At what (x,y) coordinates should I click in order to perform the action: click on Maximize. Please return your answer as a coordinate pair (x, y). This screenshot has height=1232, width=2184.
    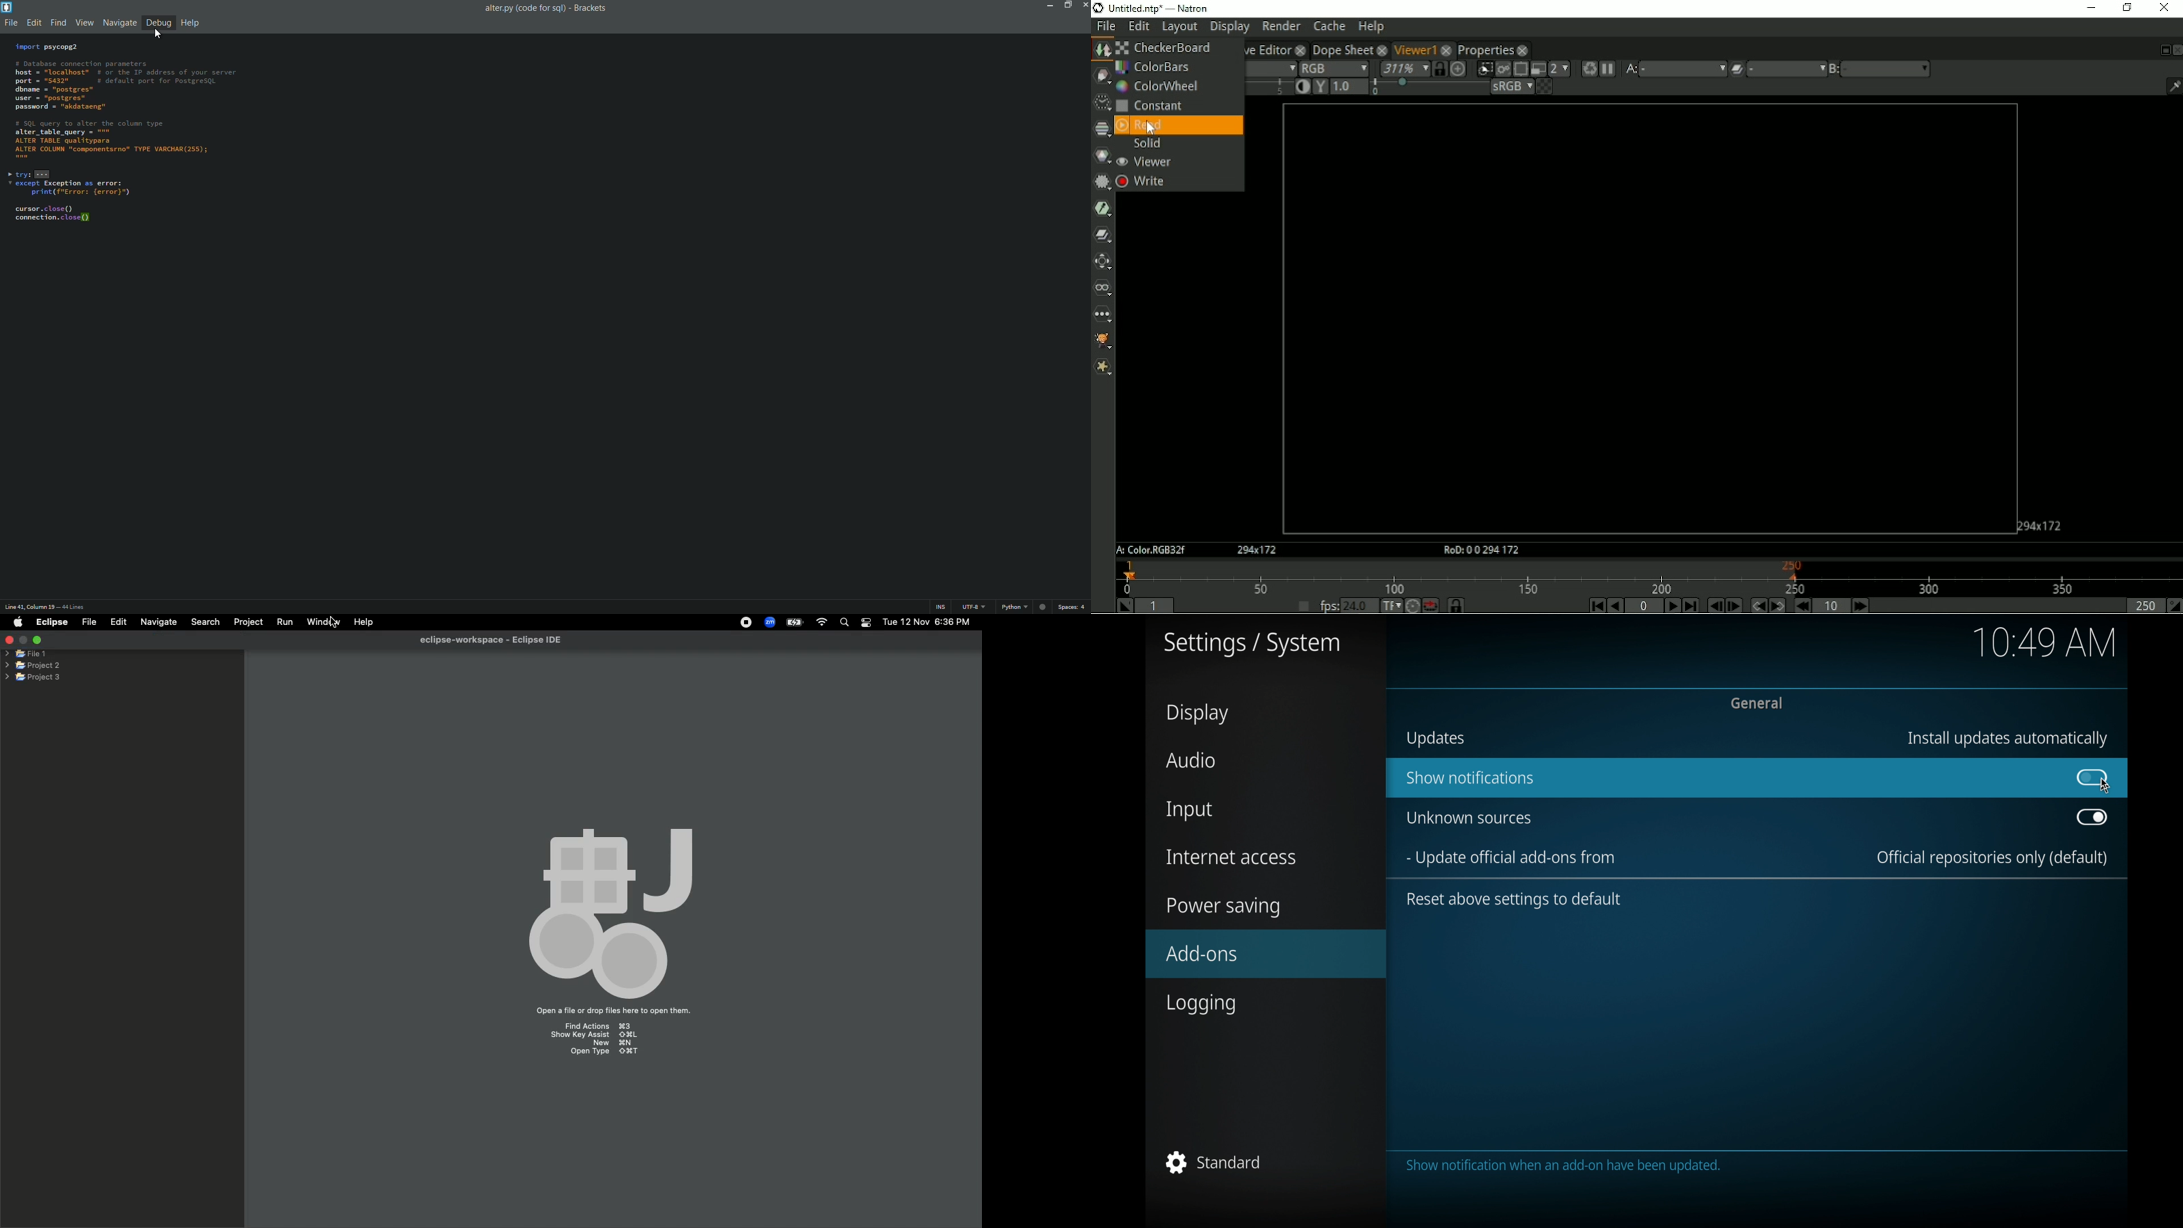
    Looking at the image, I should click on (1067, 5).